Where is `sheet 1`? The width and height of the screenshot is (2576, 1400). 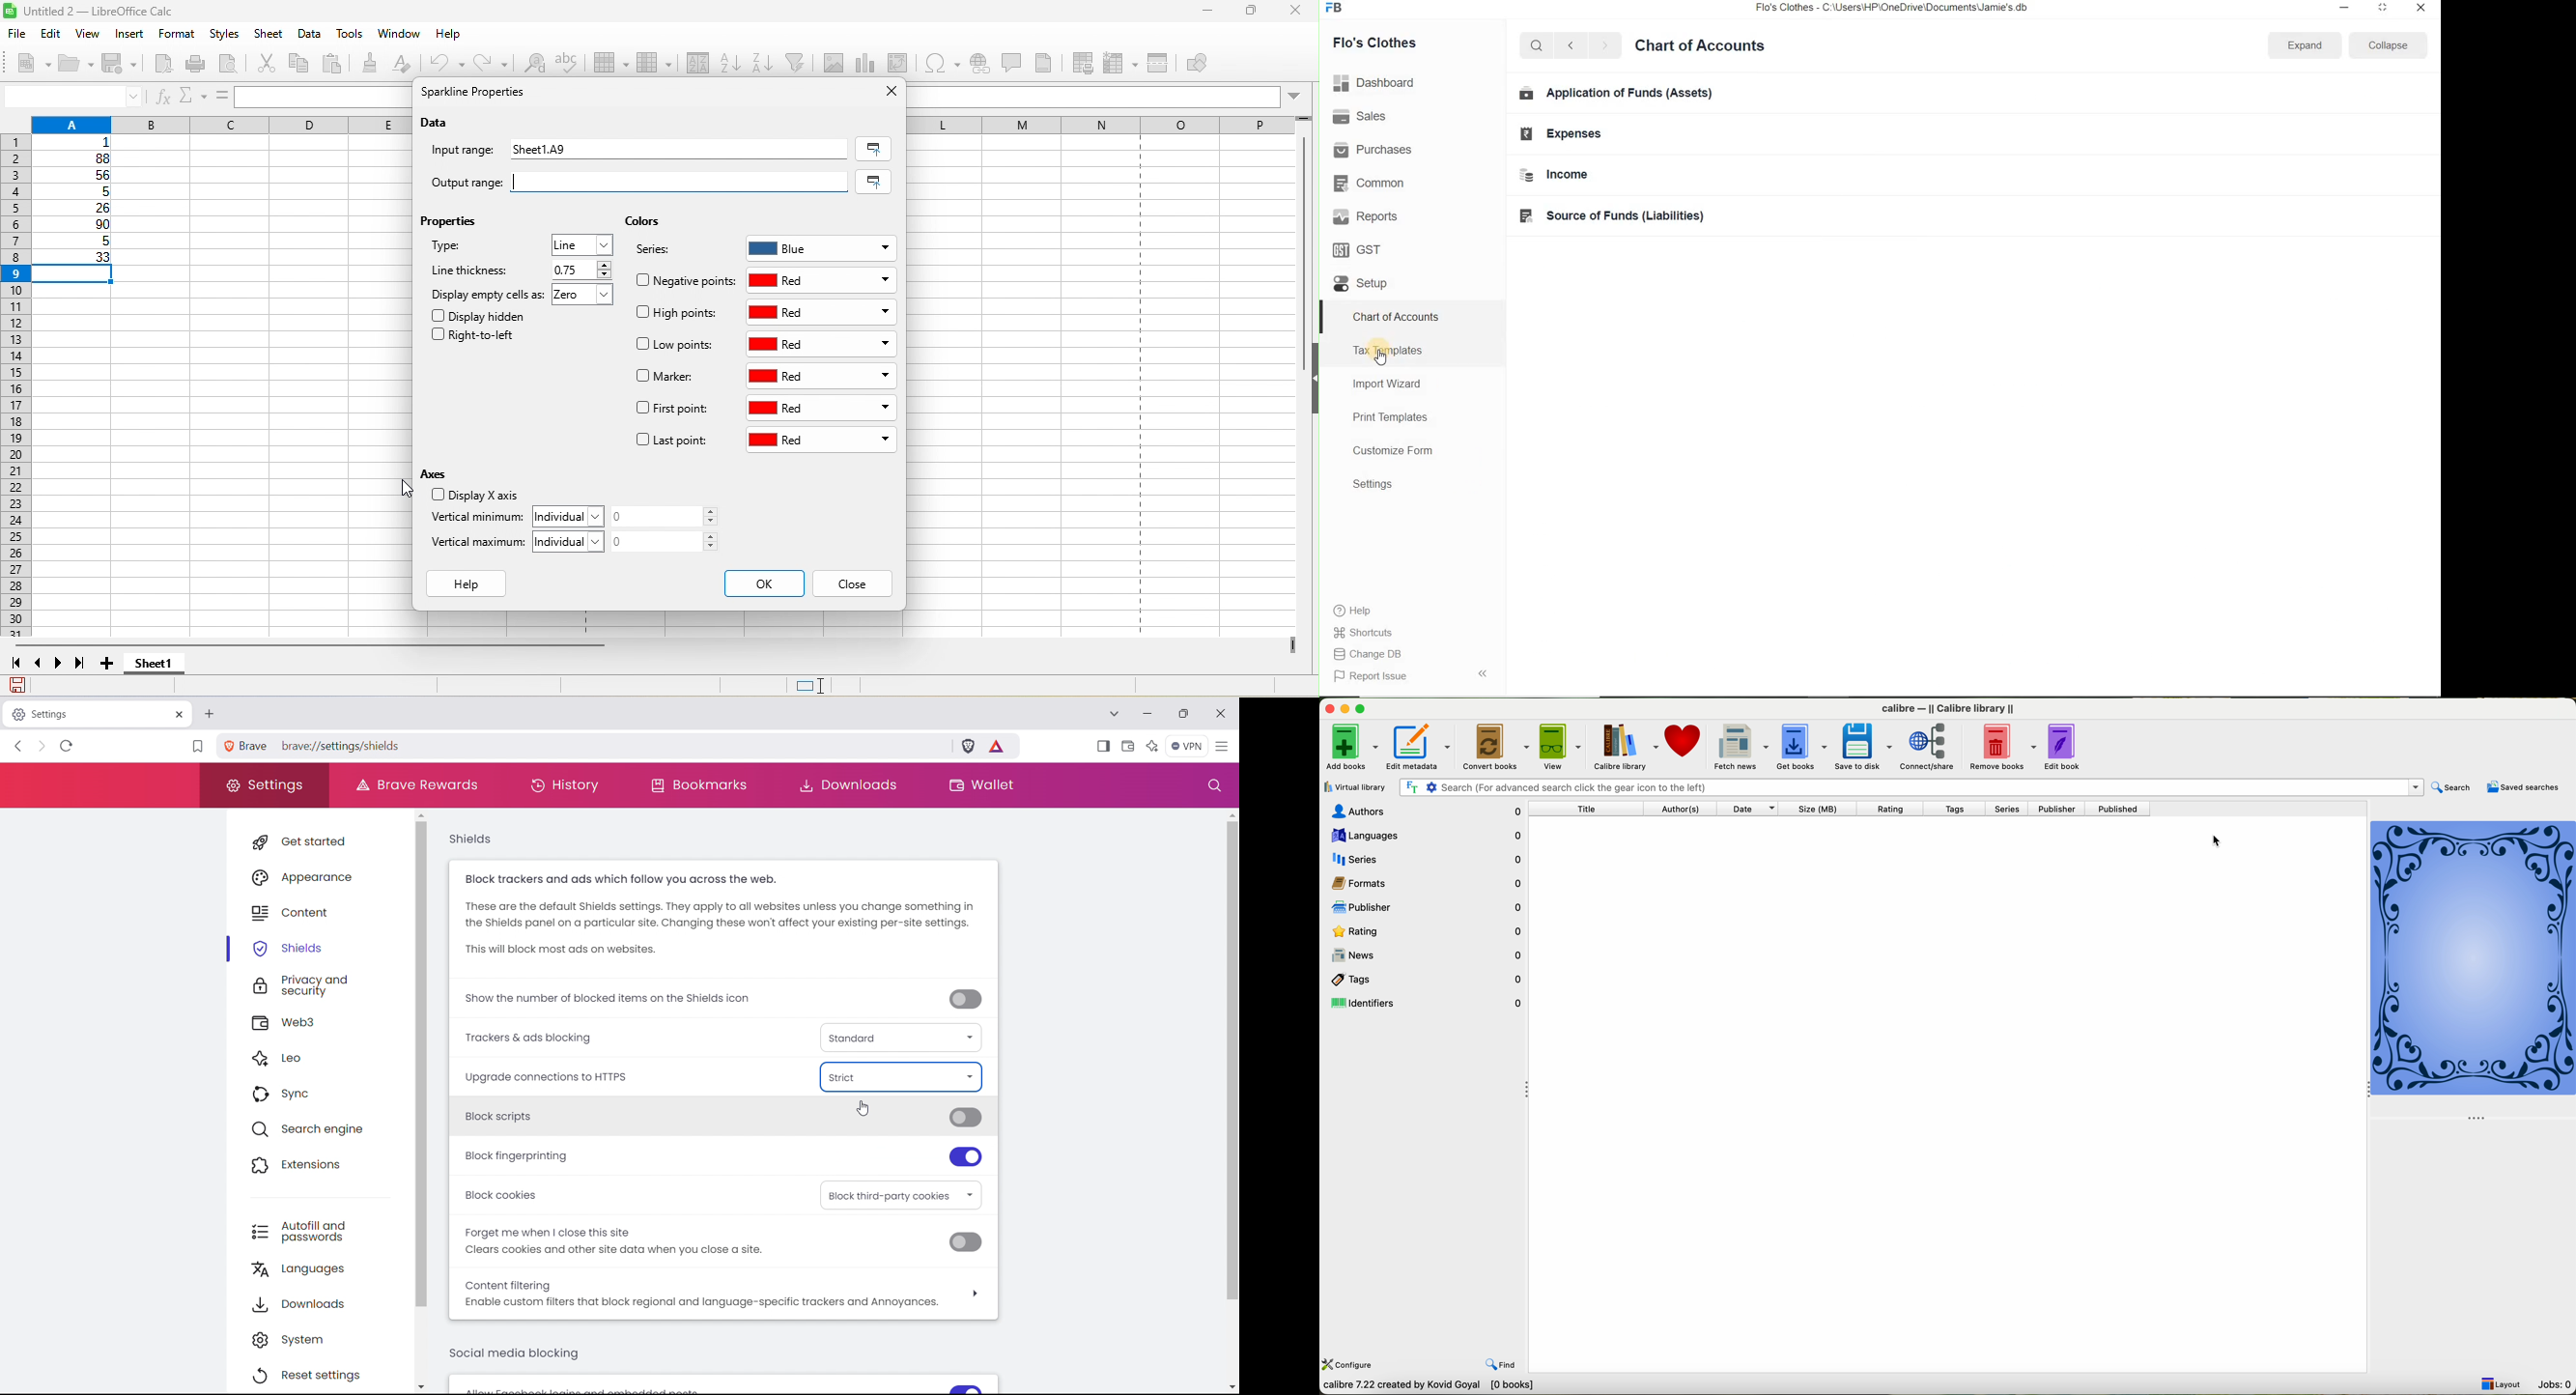 sheet 1 is located at coordinates (170, 666).